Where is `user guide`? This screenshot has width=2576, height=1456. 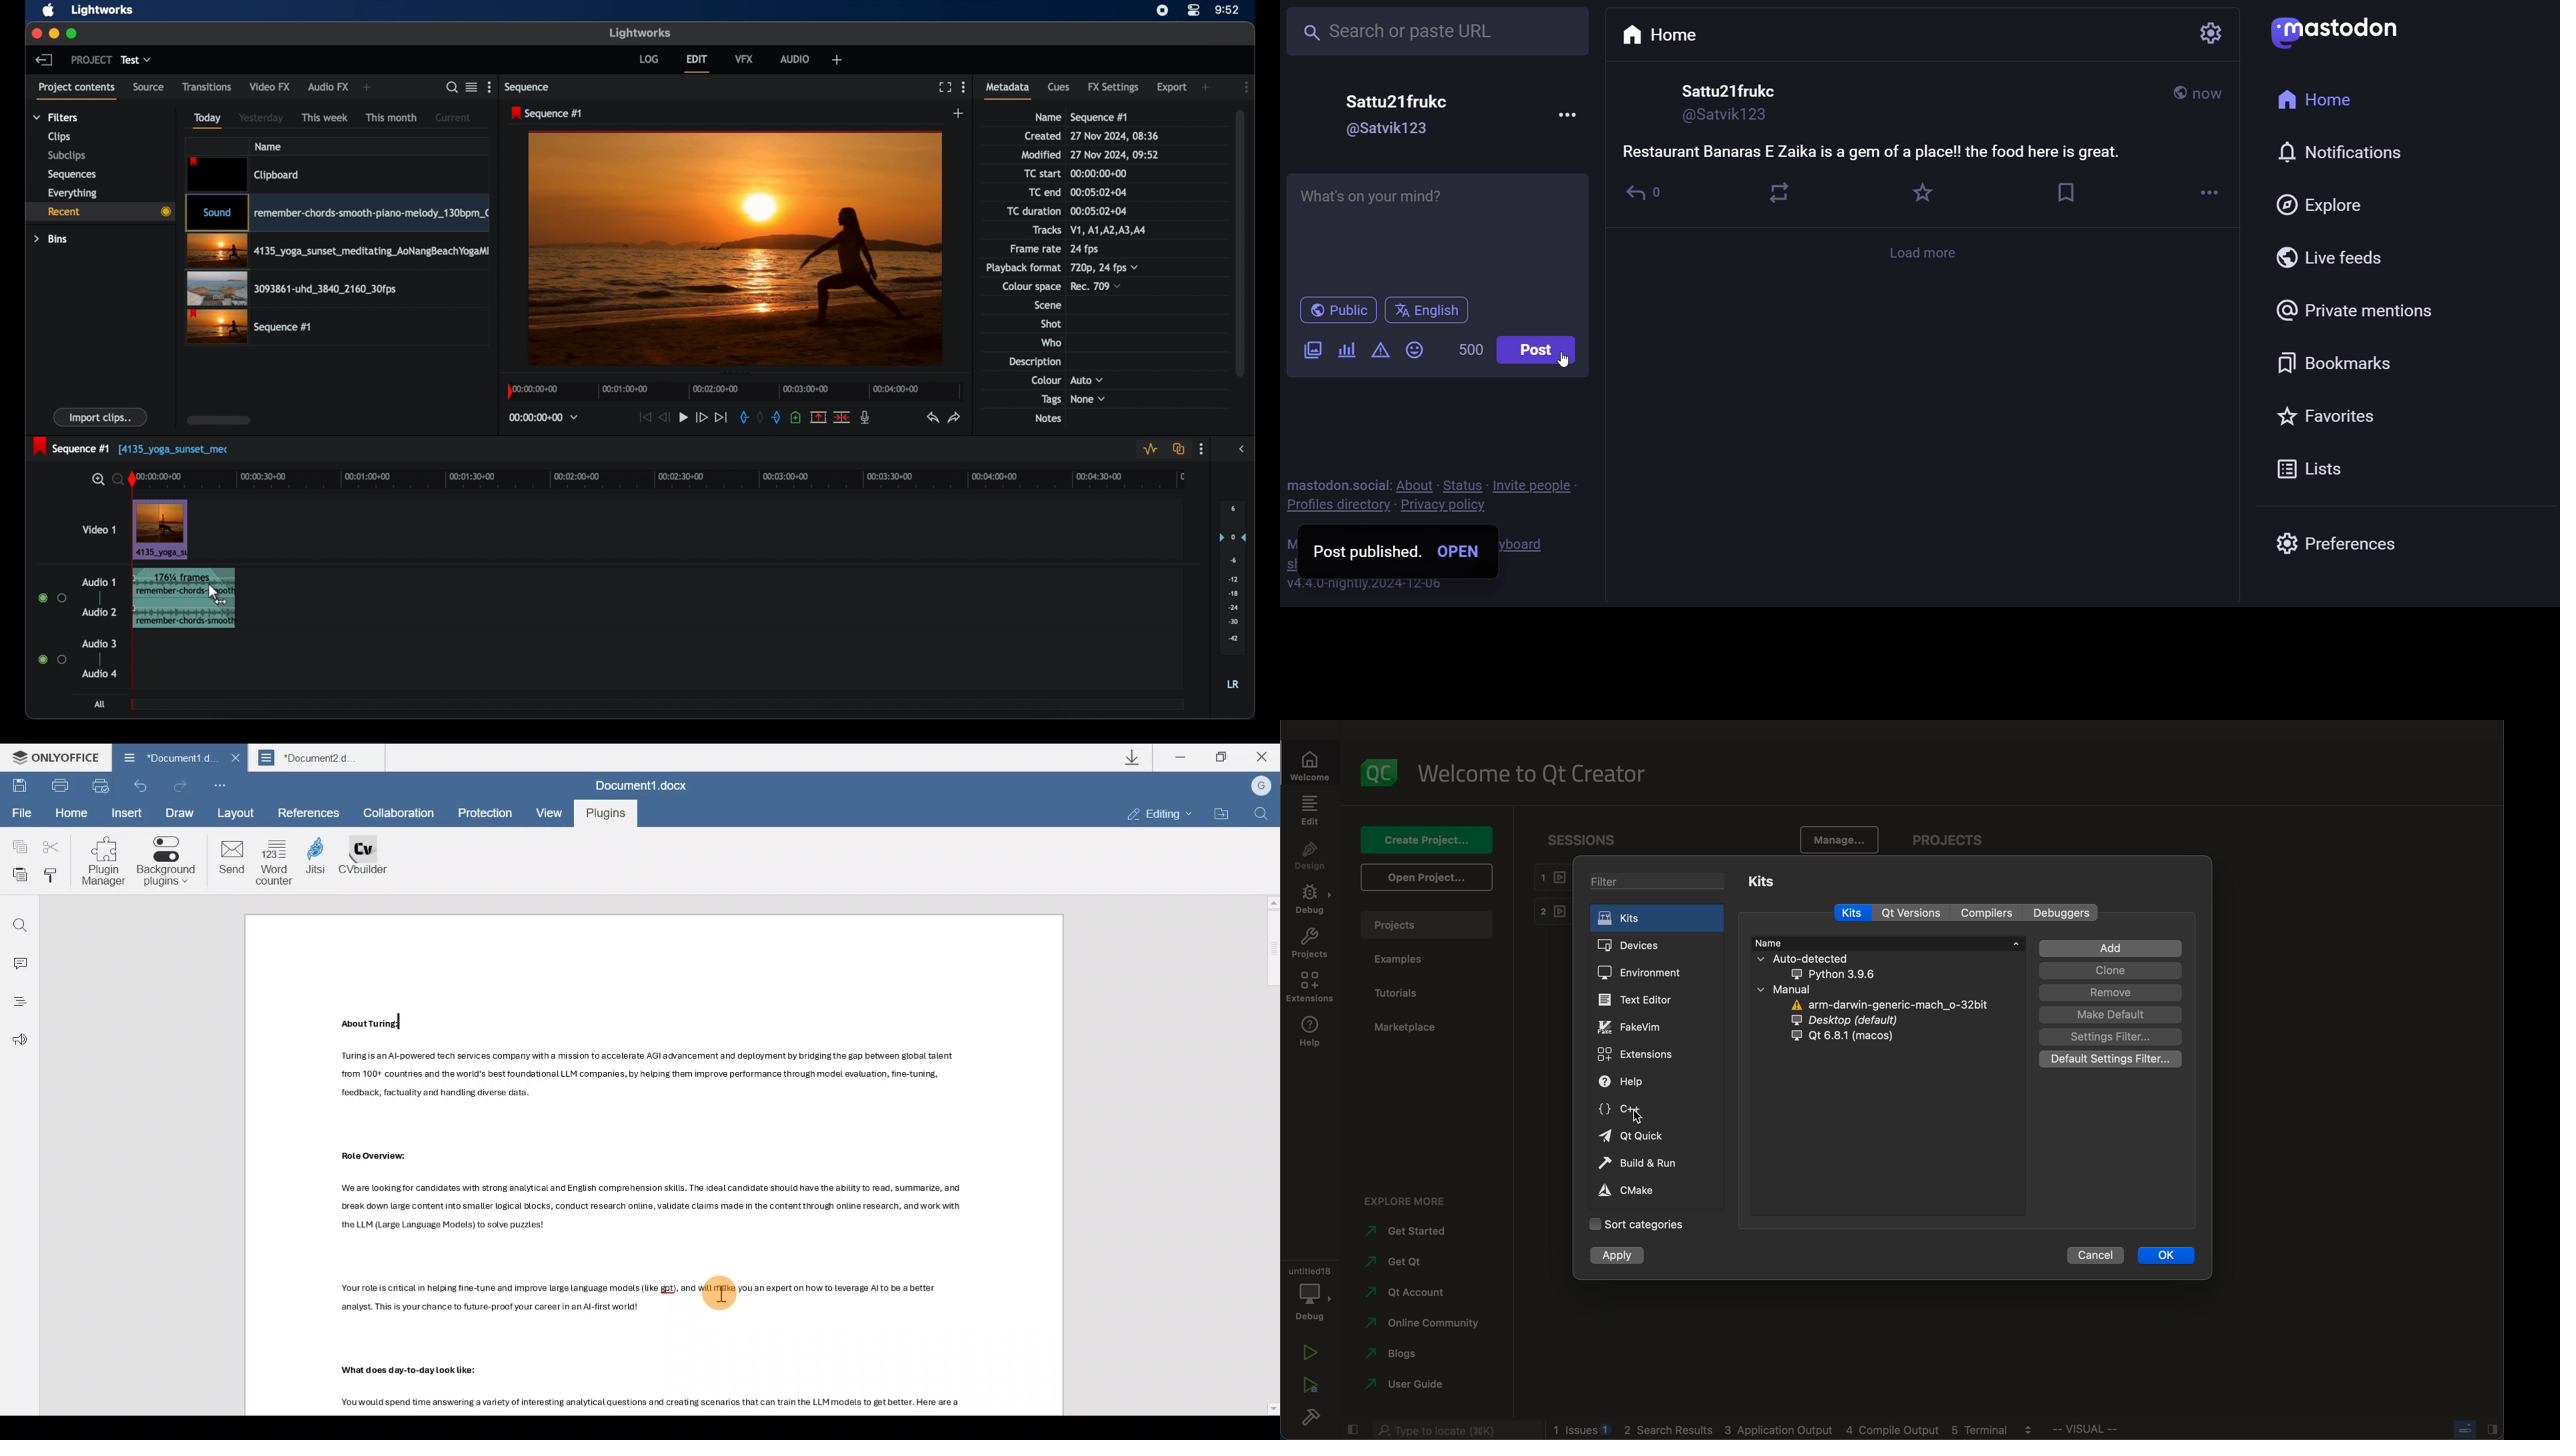
user guide is located at coordinates (1407, 1386).